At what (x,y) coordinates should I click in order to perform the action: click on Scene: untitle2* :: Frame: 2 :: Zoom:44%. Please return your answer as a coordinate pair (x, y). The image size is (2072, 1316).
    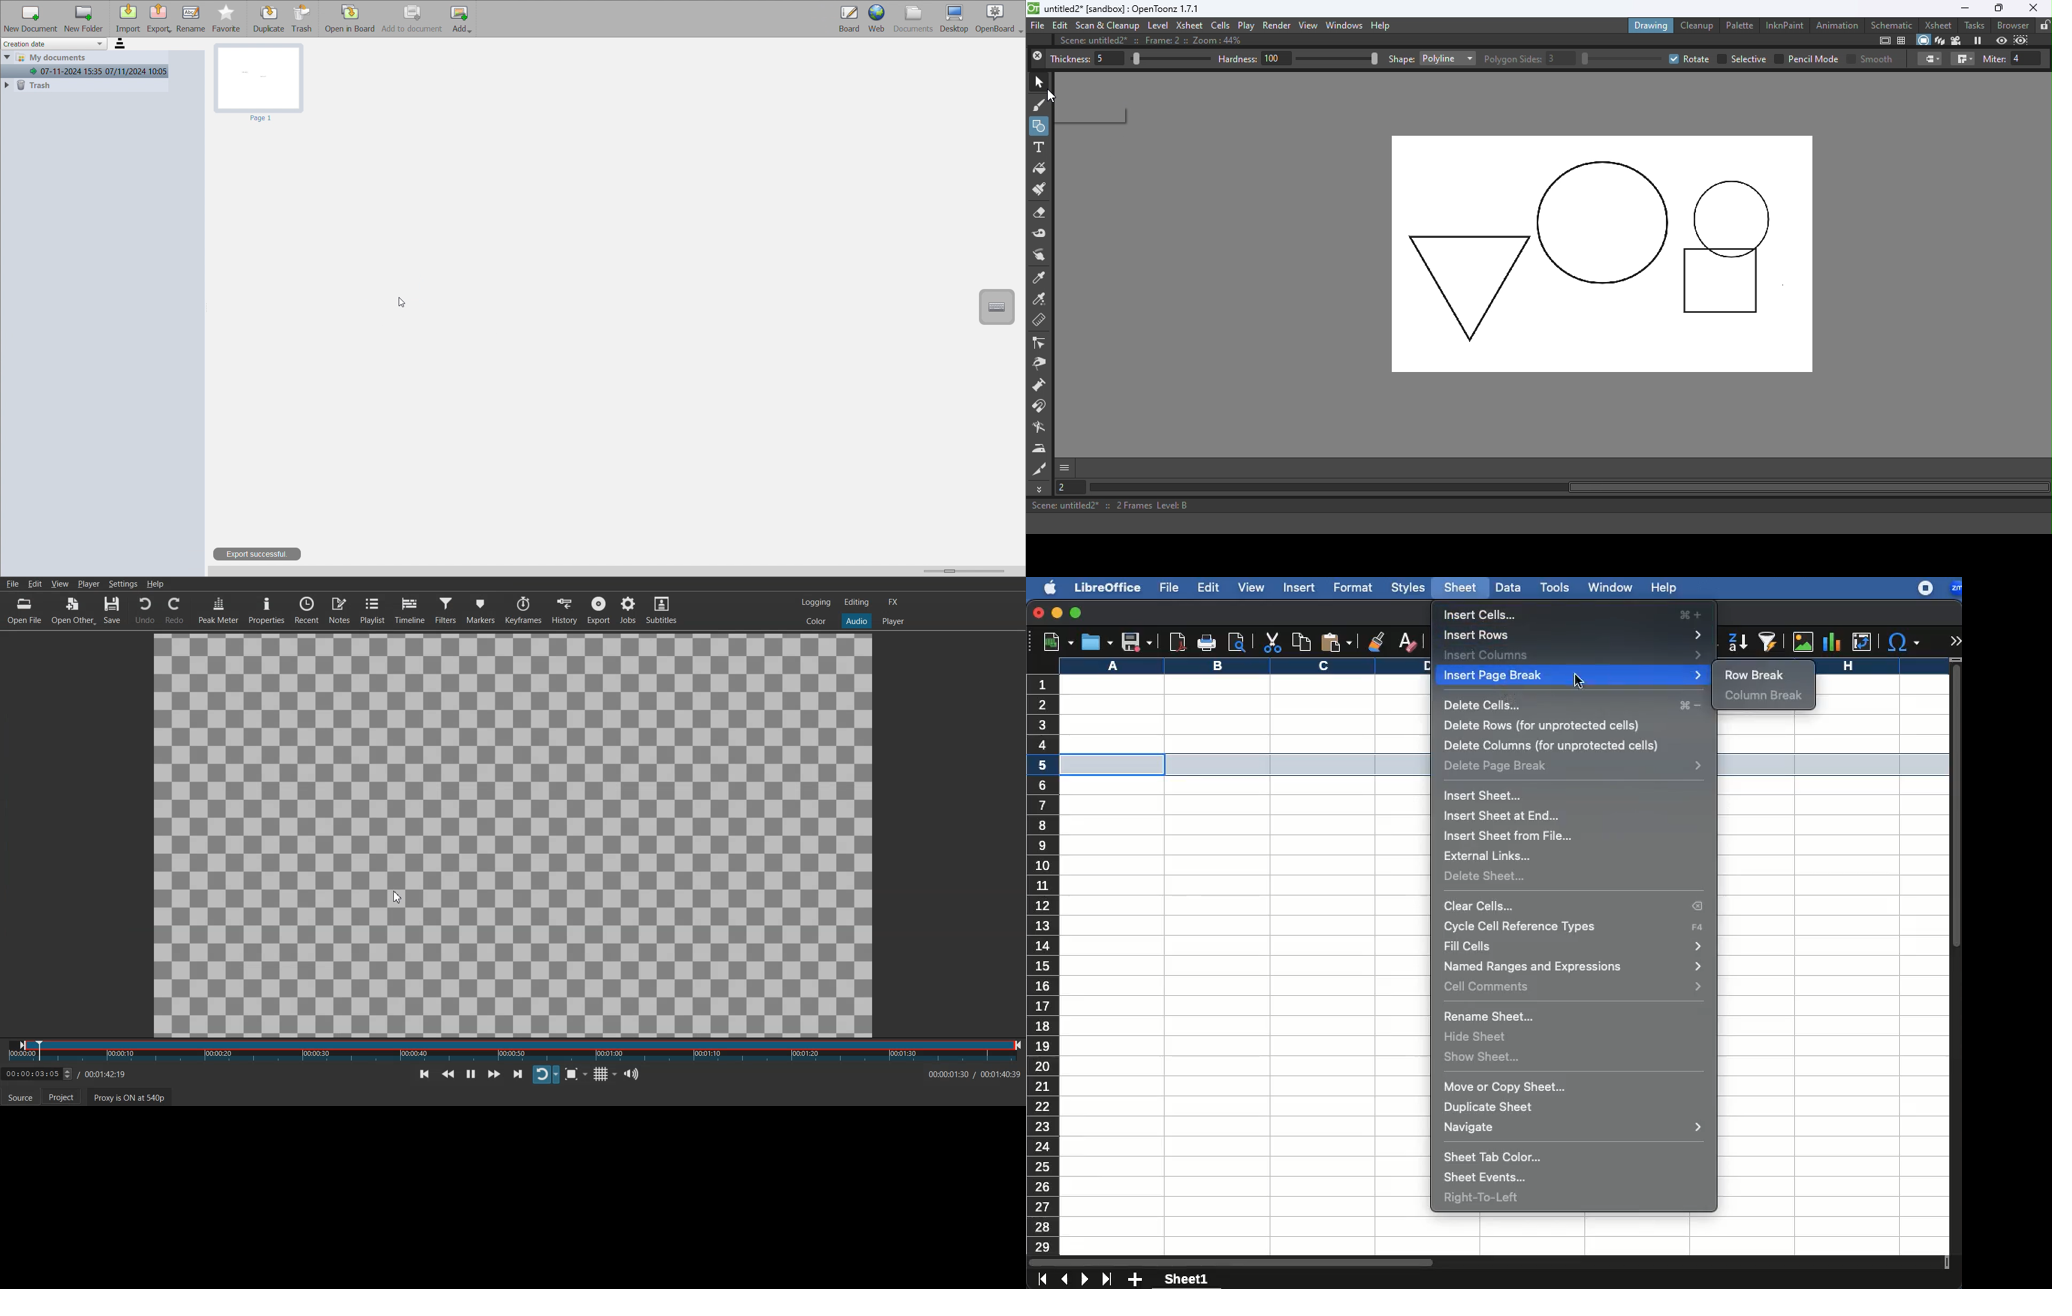
    Looking at the image, I should click on (1159, 41).